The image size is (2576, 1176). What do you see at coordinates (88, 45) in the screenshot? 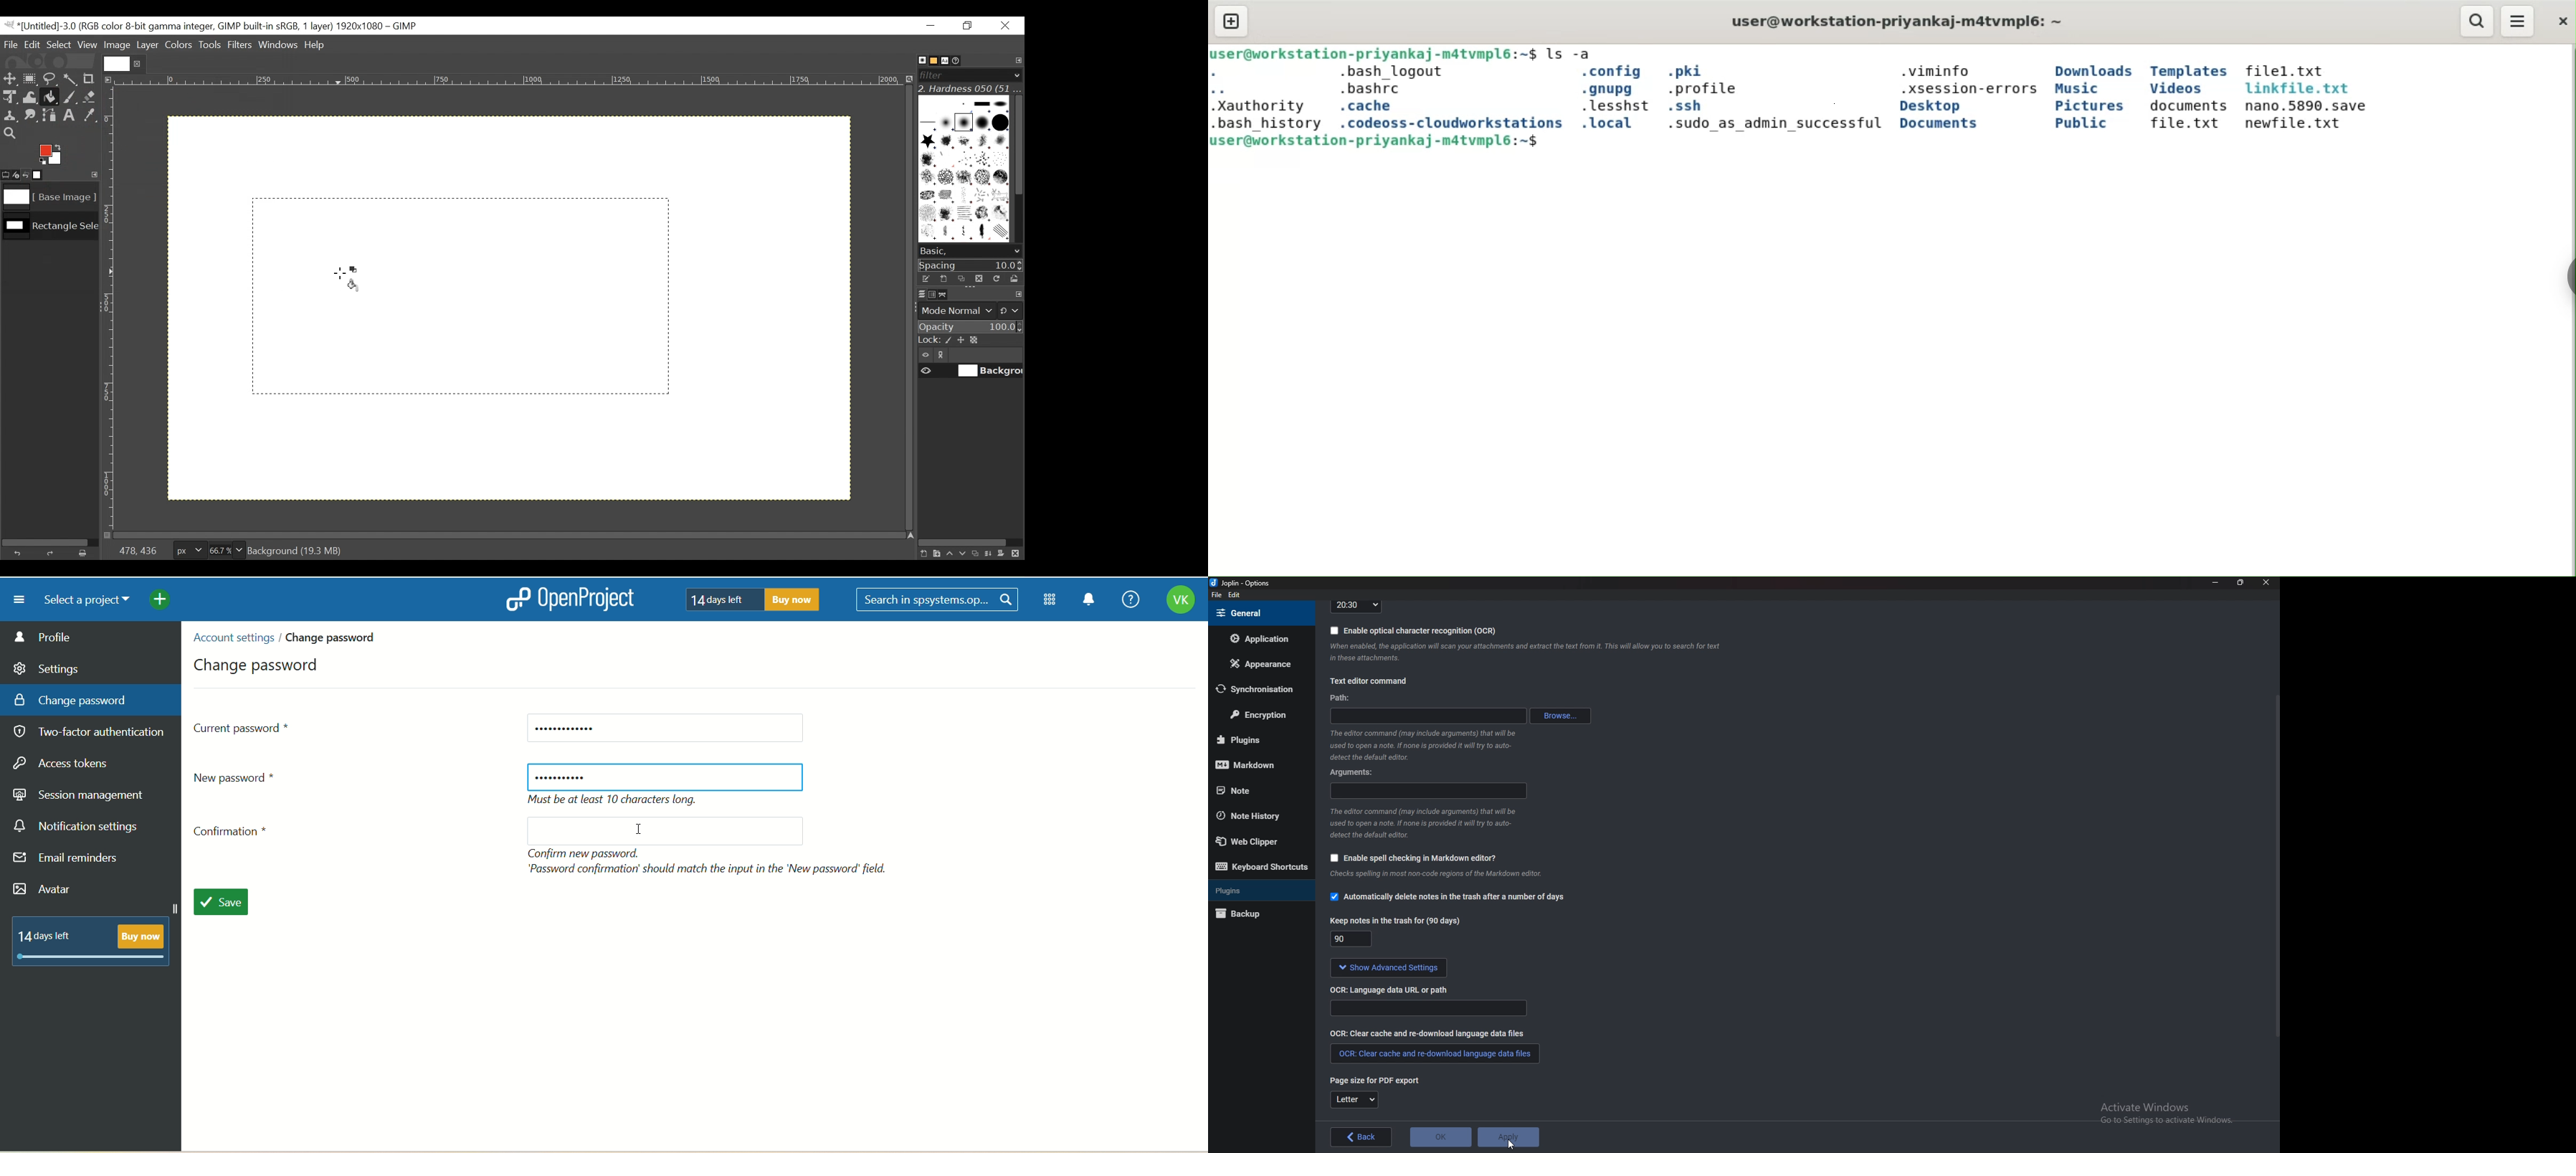
I see `View` at bounding box center [88, 45].